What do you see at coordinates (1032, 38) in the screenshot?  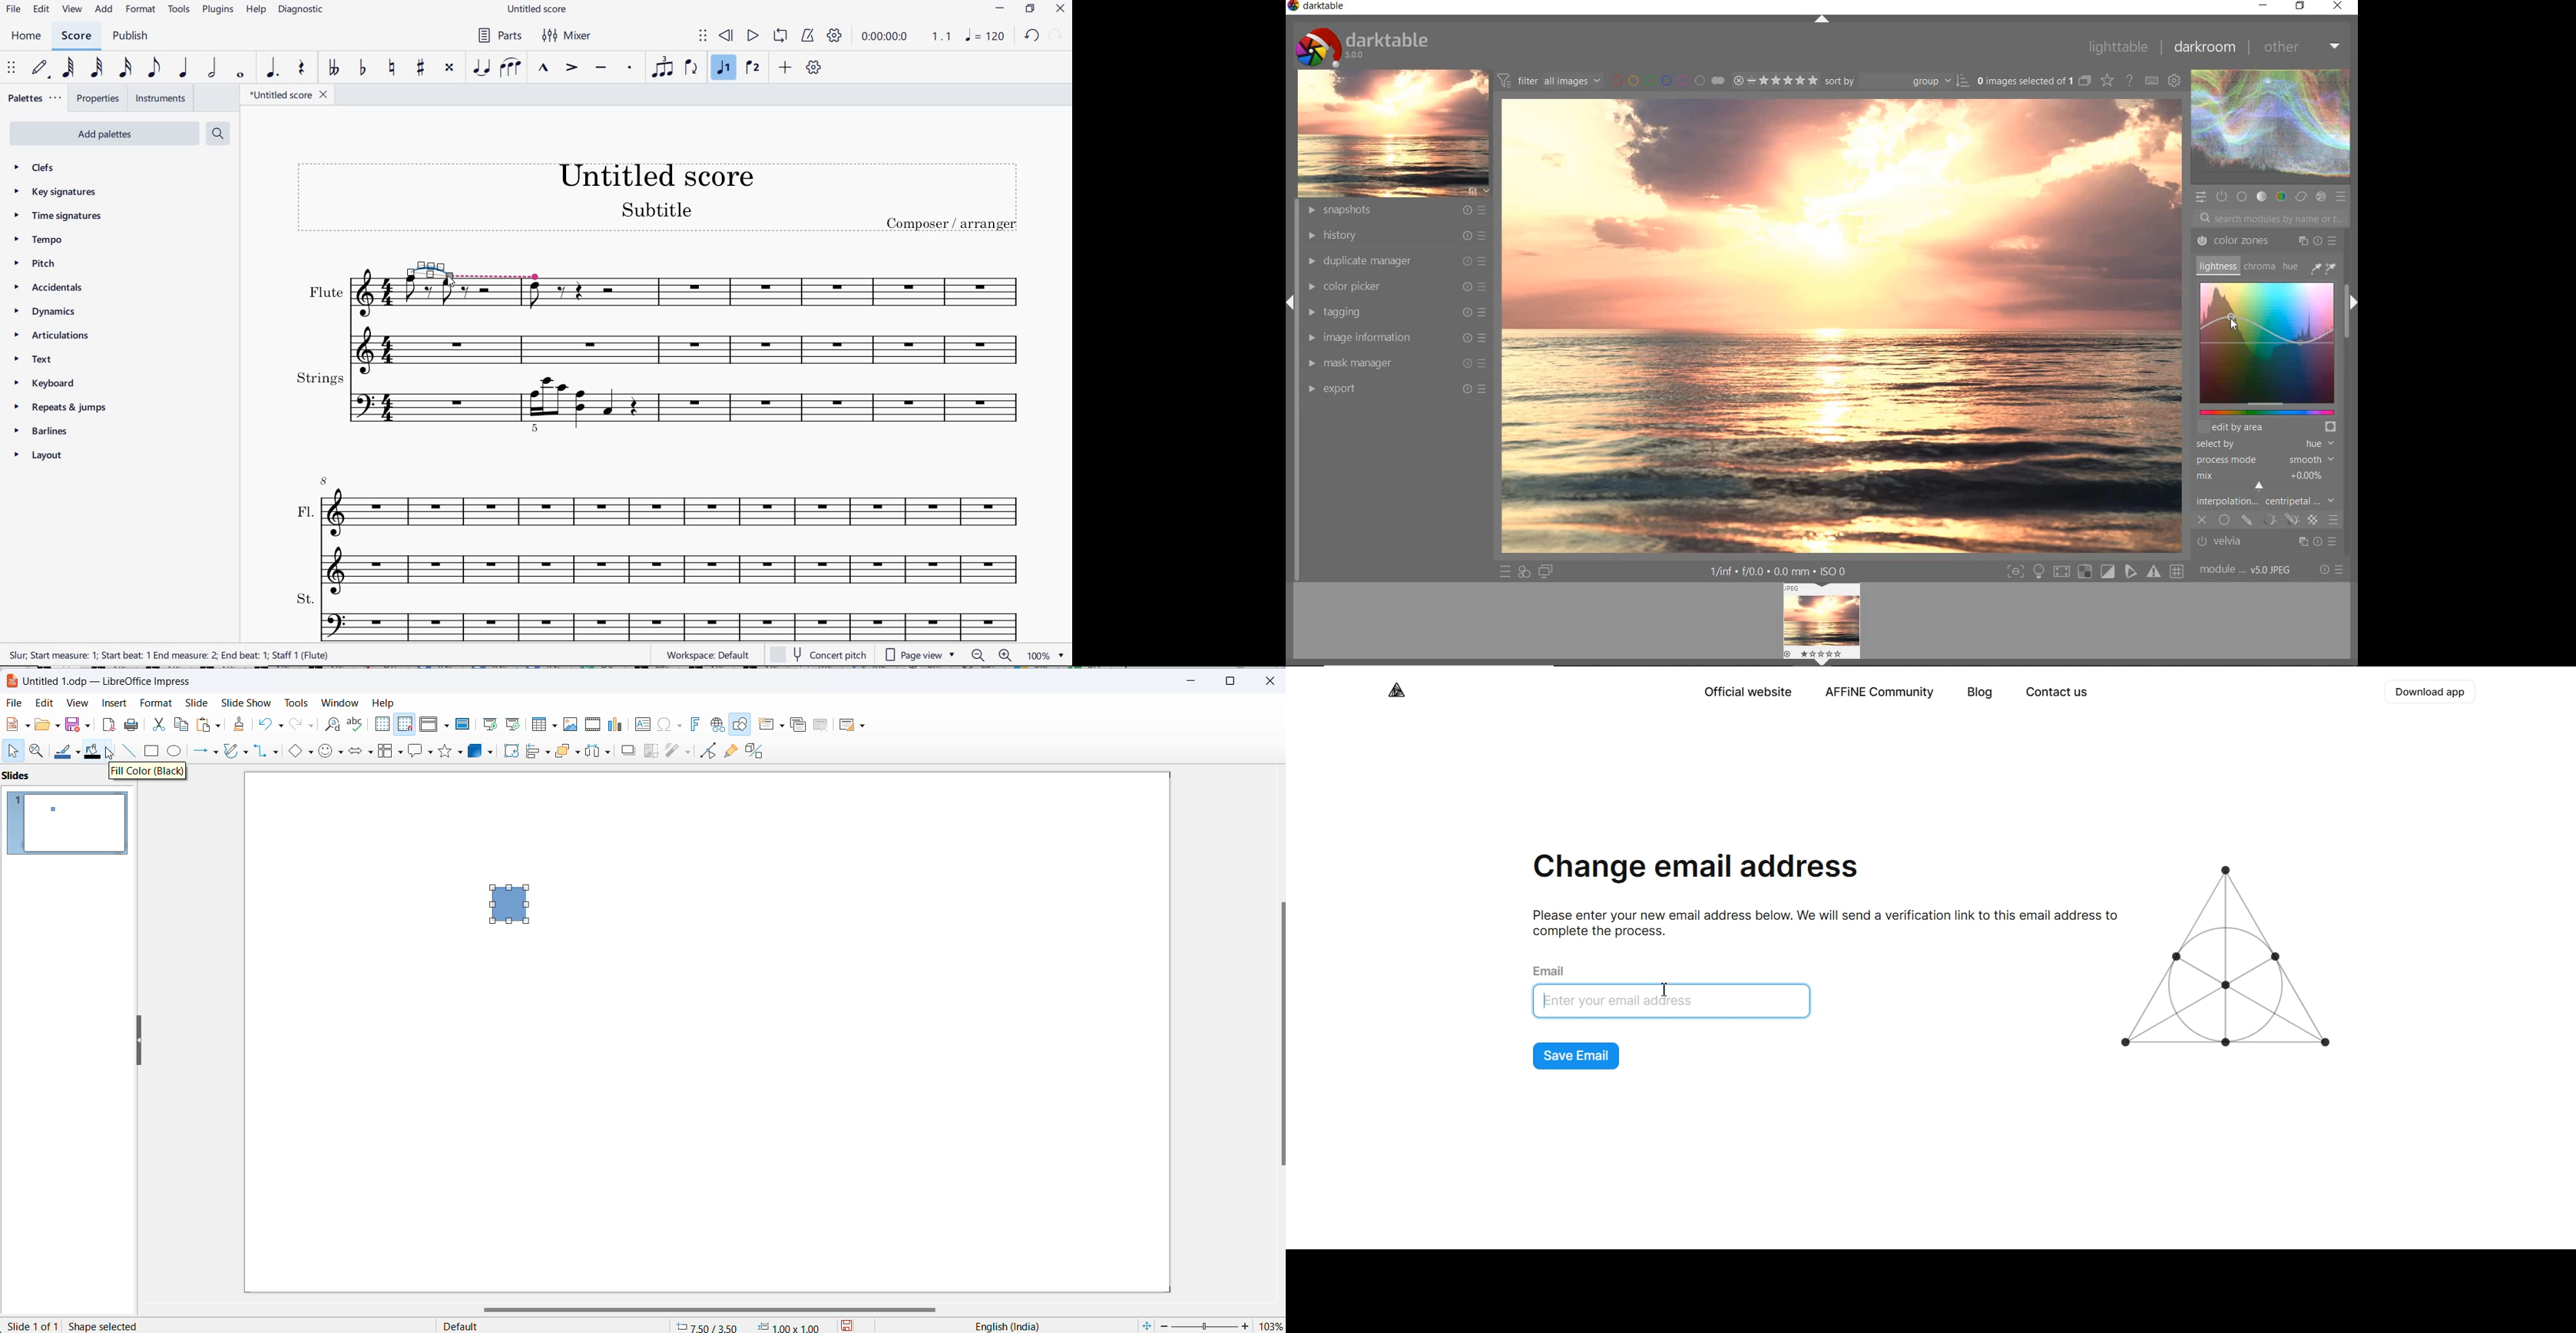 I see `undo` at bounding box center [1032, 38].